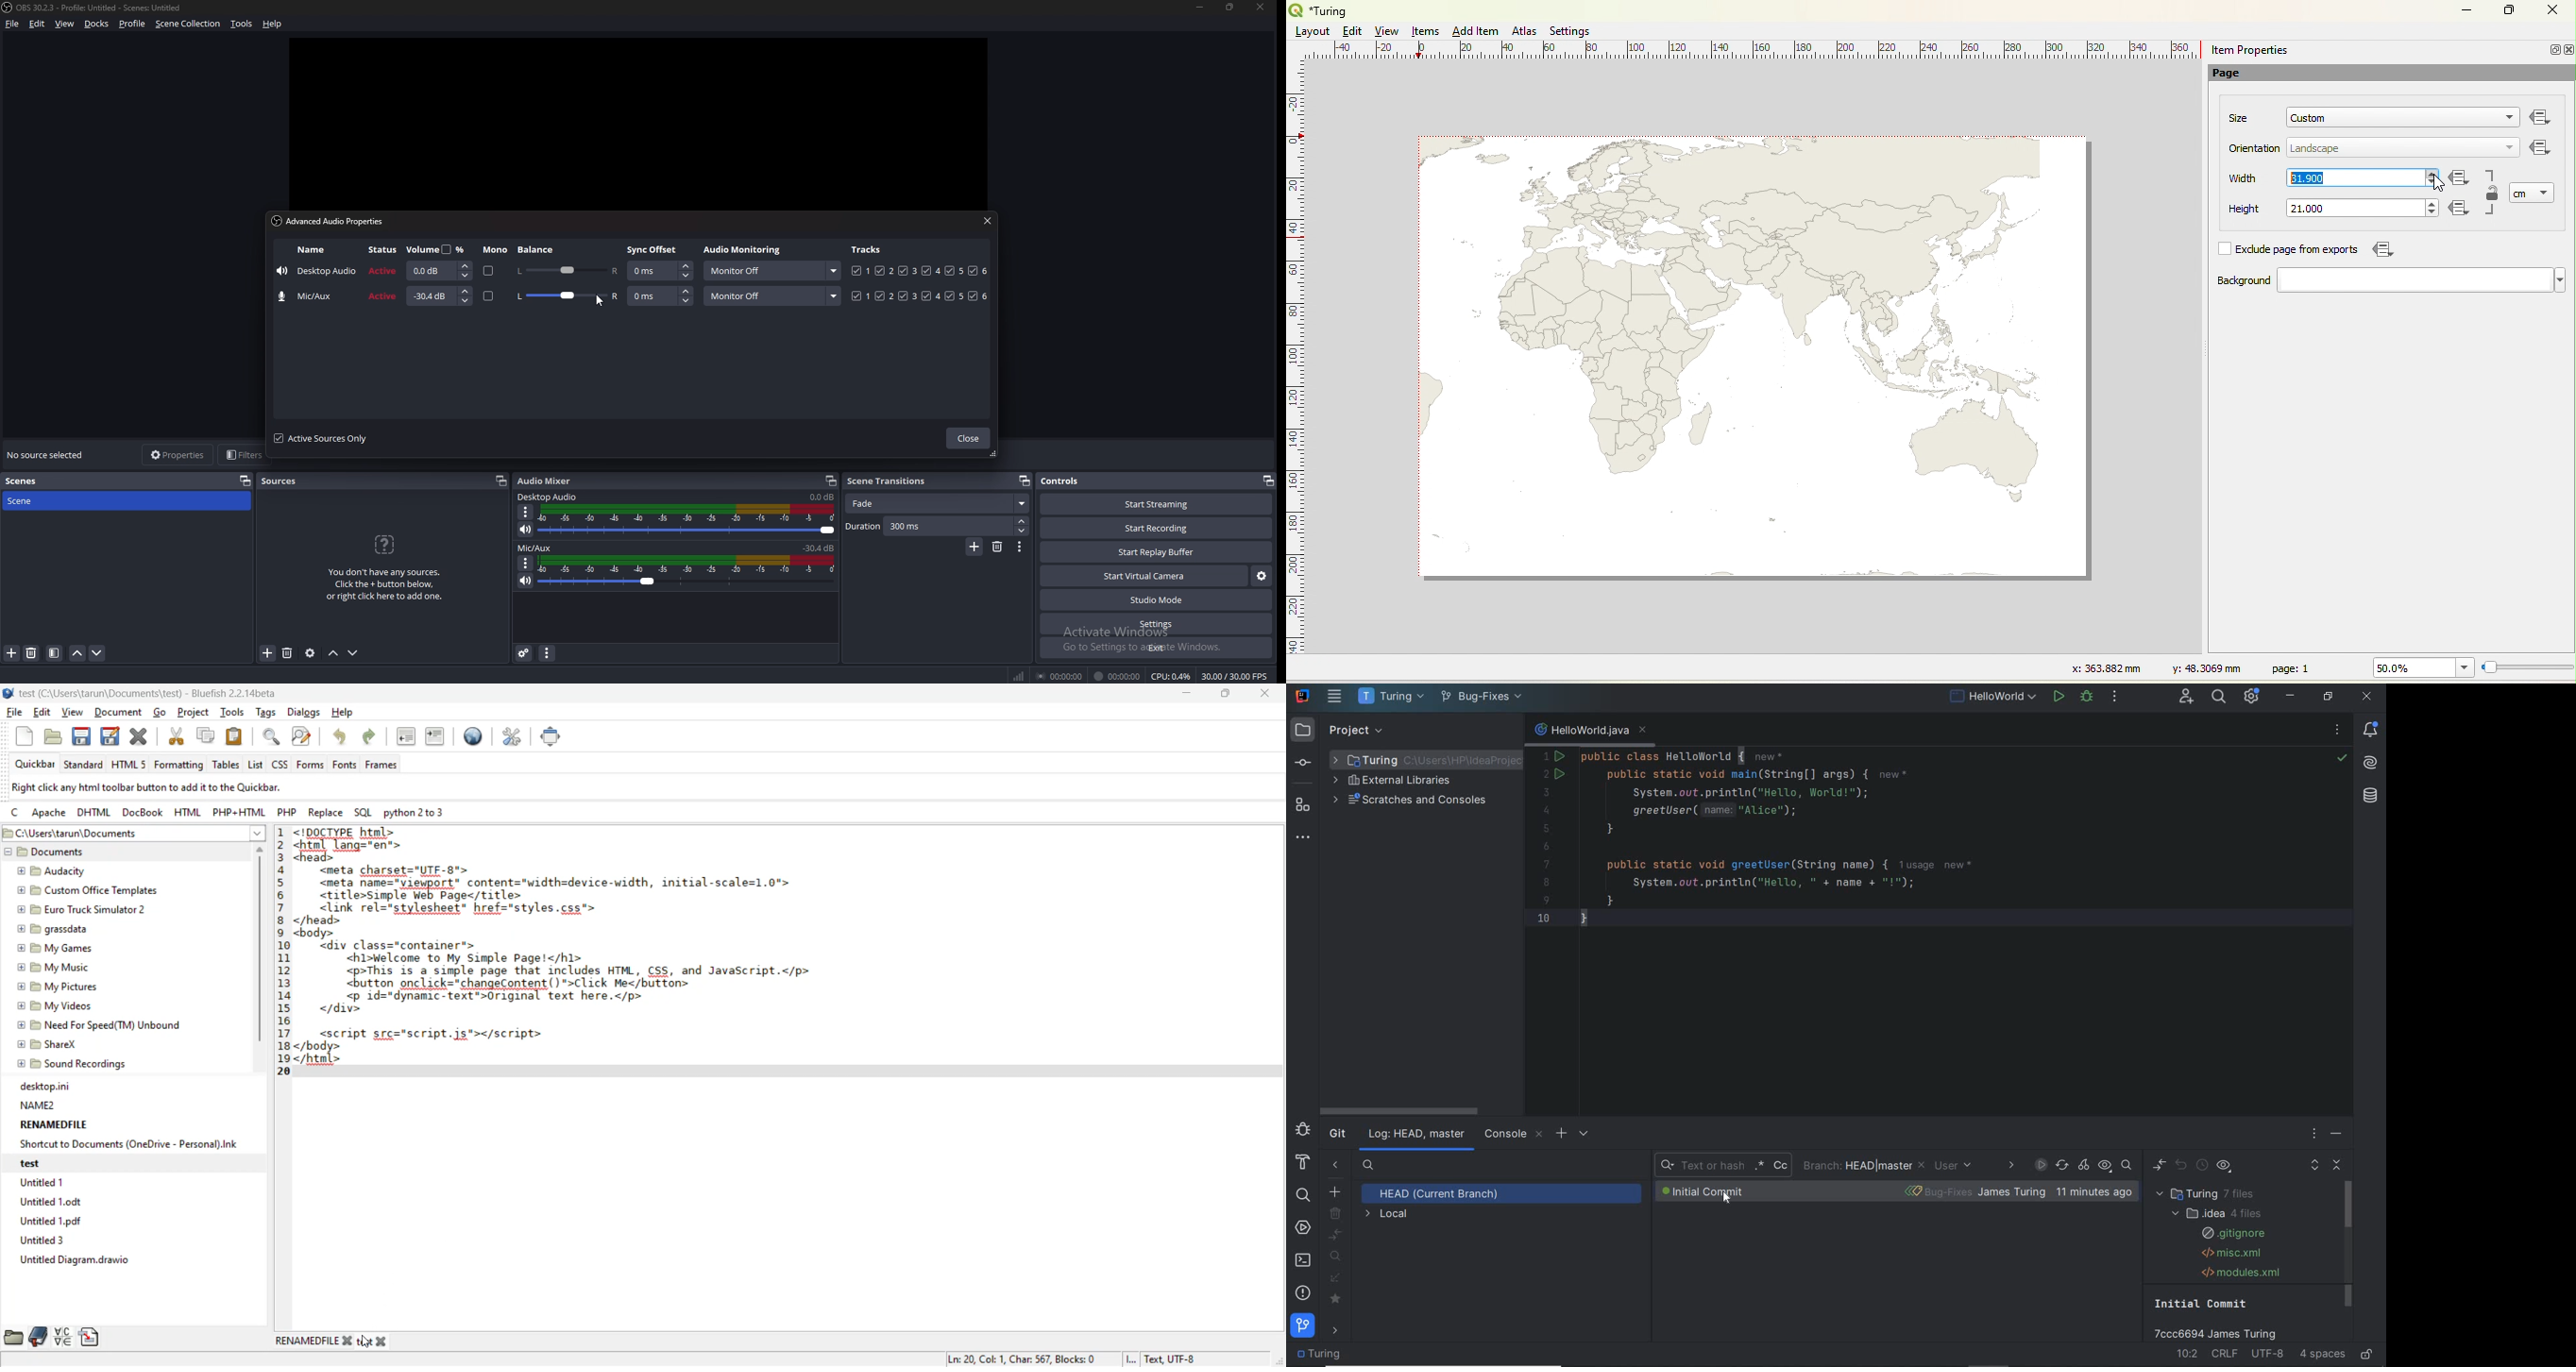  I want to click on build, so click(1302, 1163).